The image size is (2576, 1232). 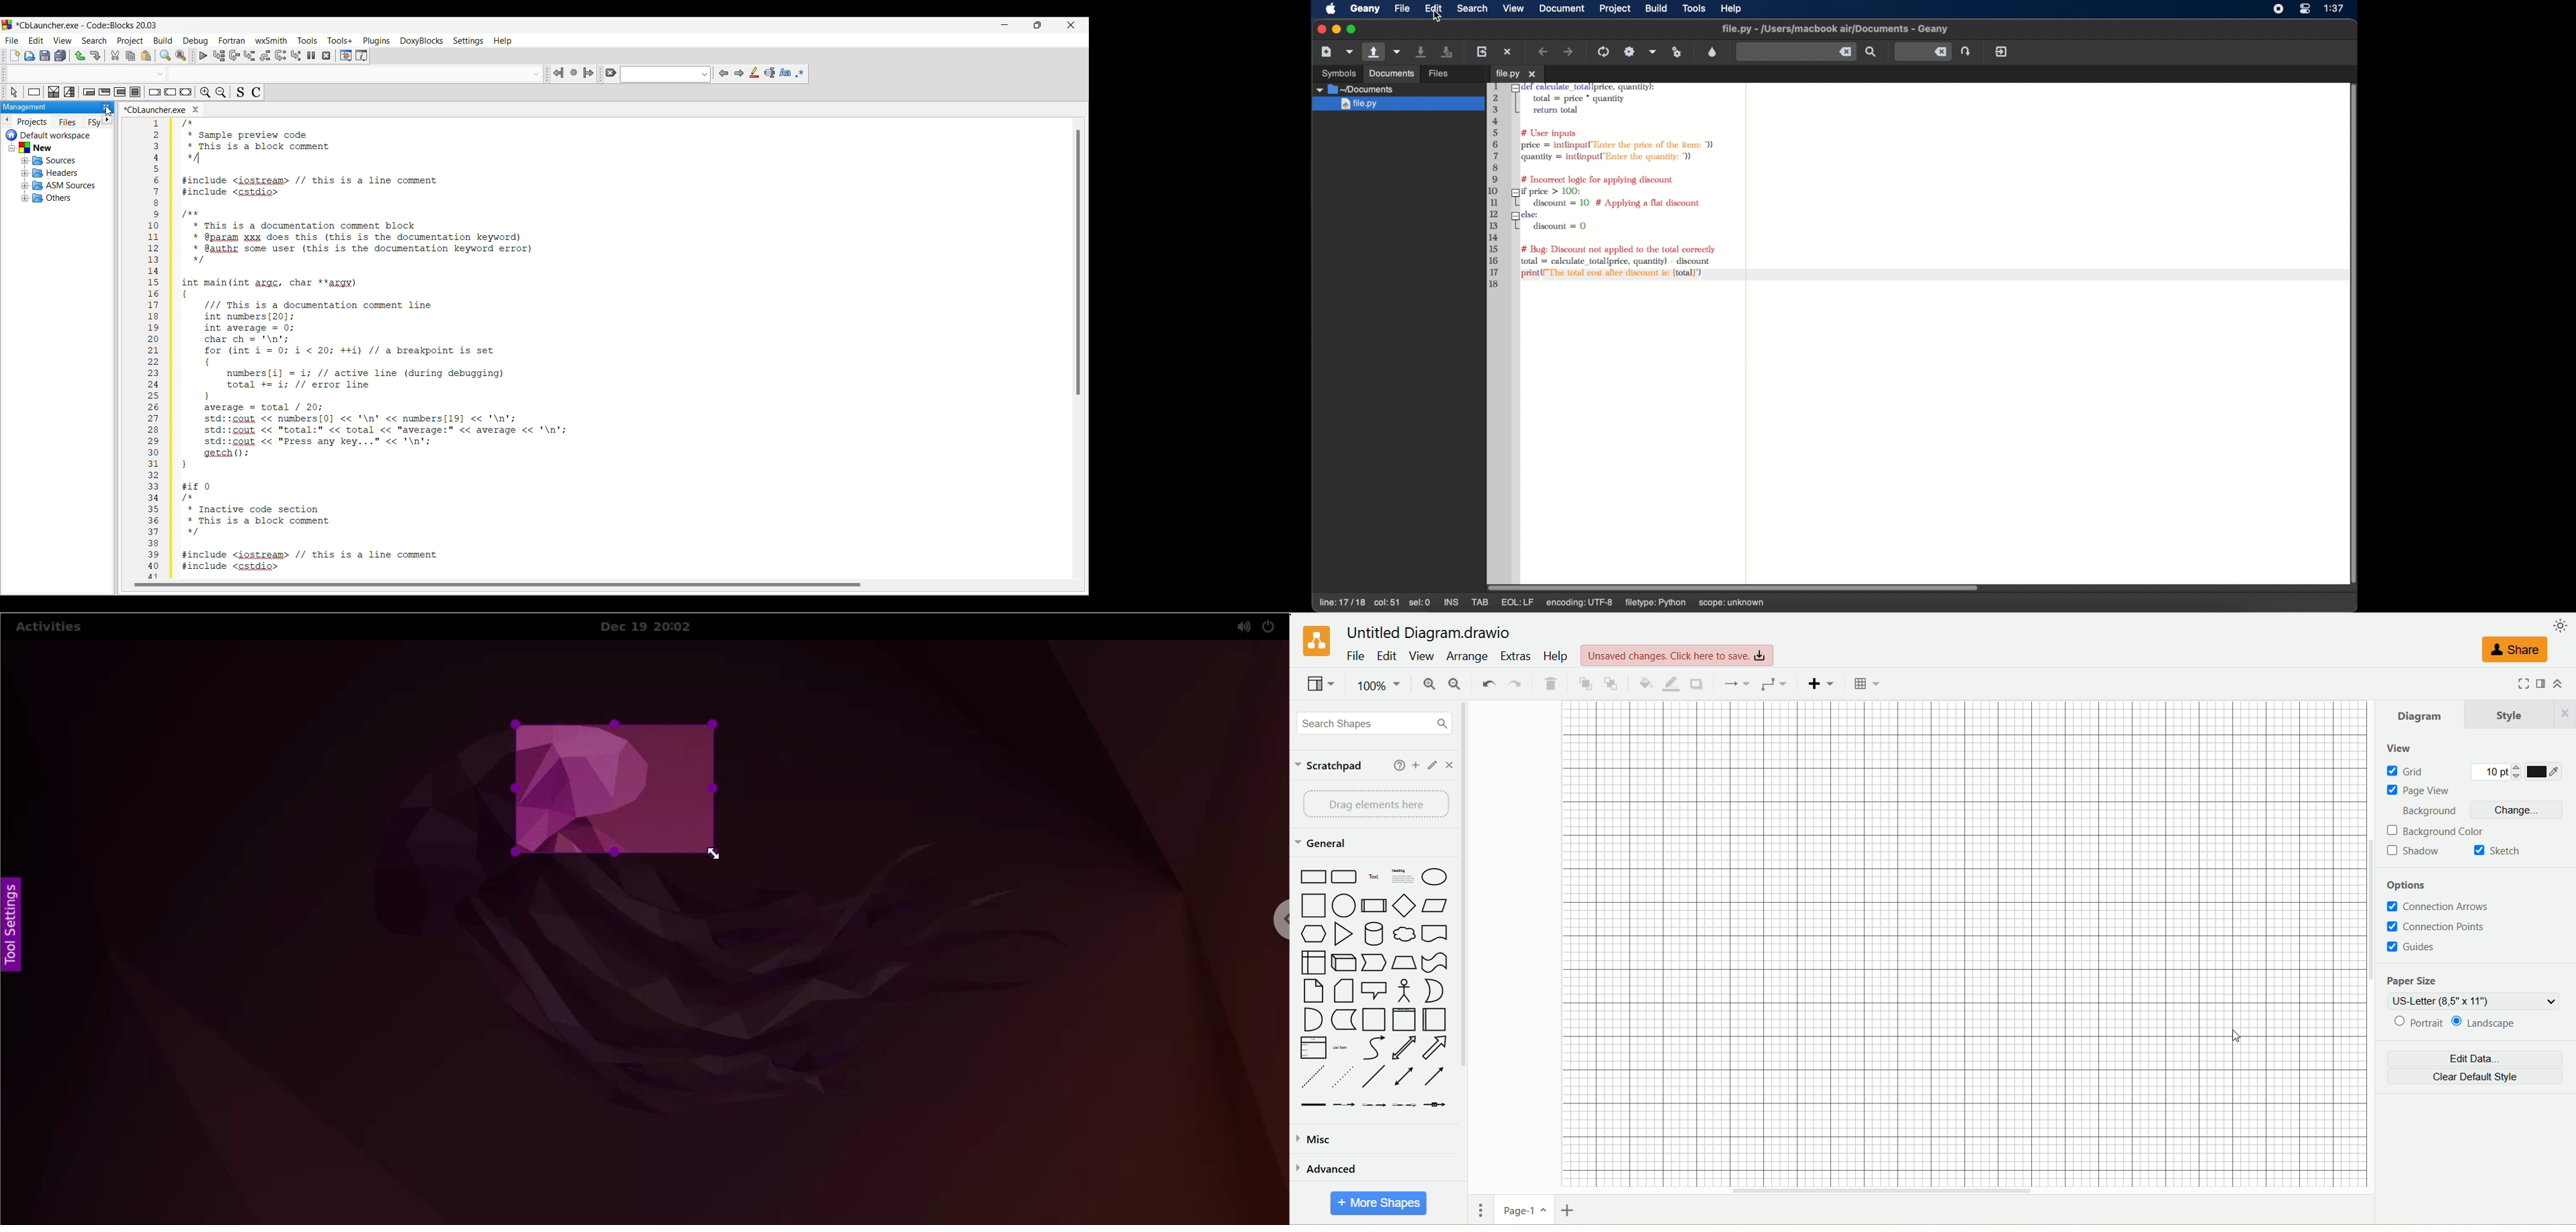 What do you see at coordinates (130, 56) in the screenshot?
I see `Copy` at bounding box center [130, 56].